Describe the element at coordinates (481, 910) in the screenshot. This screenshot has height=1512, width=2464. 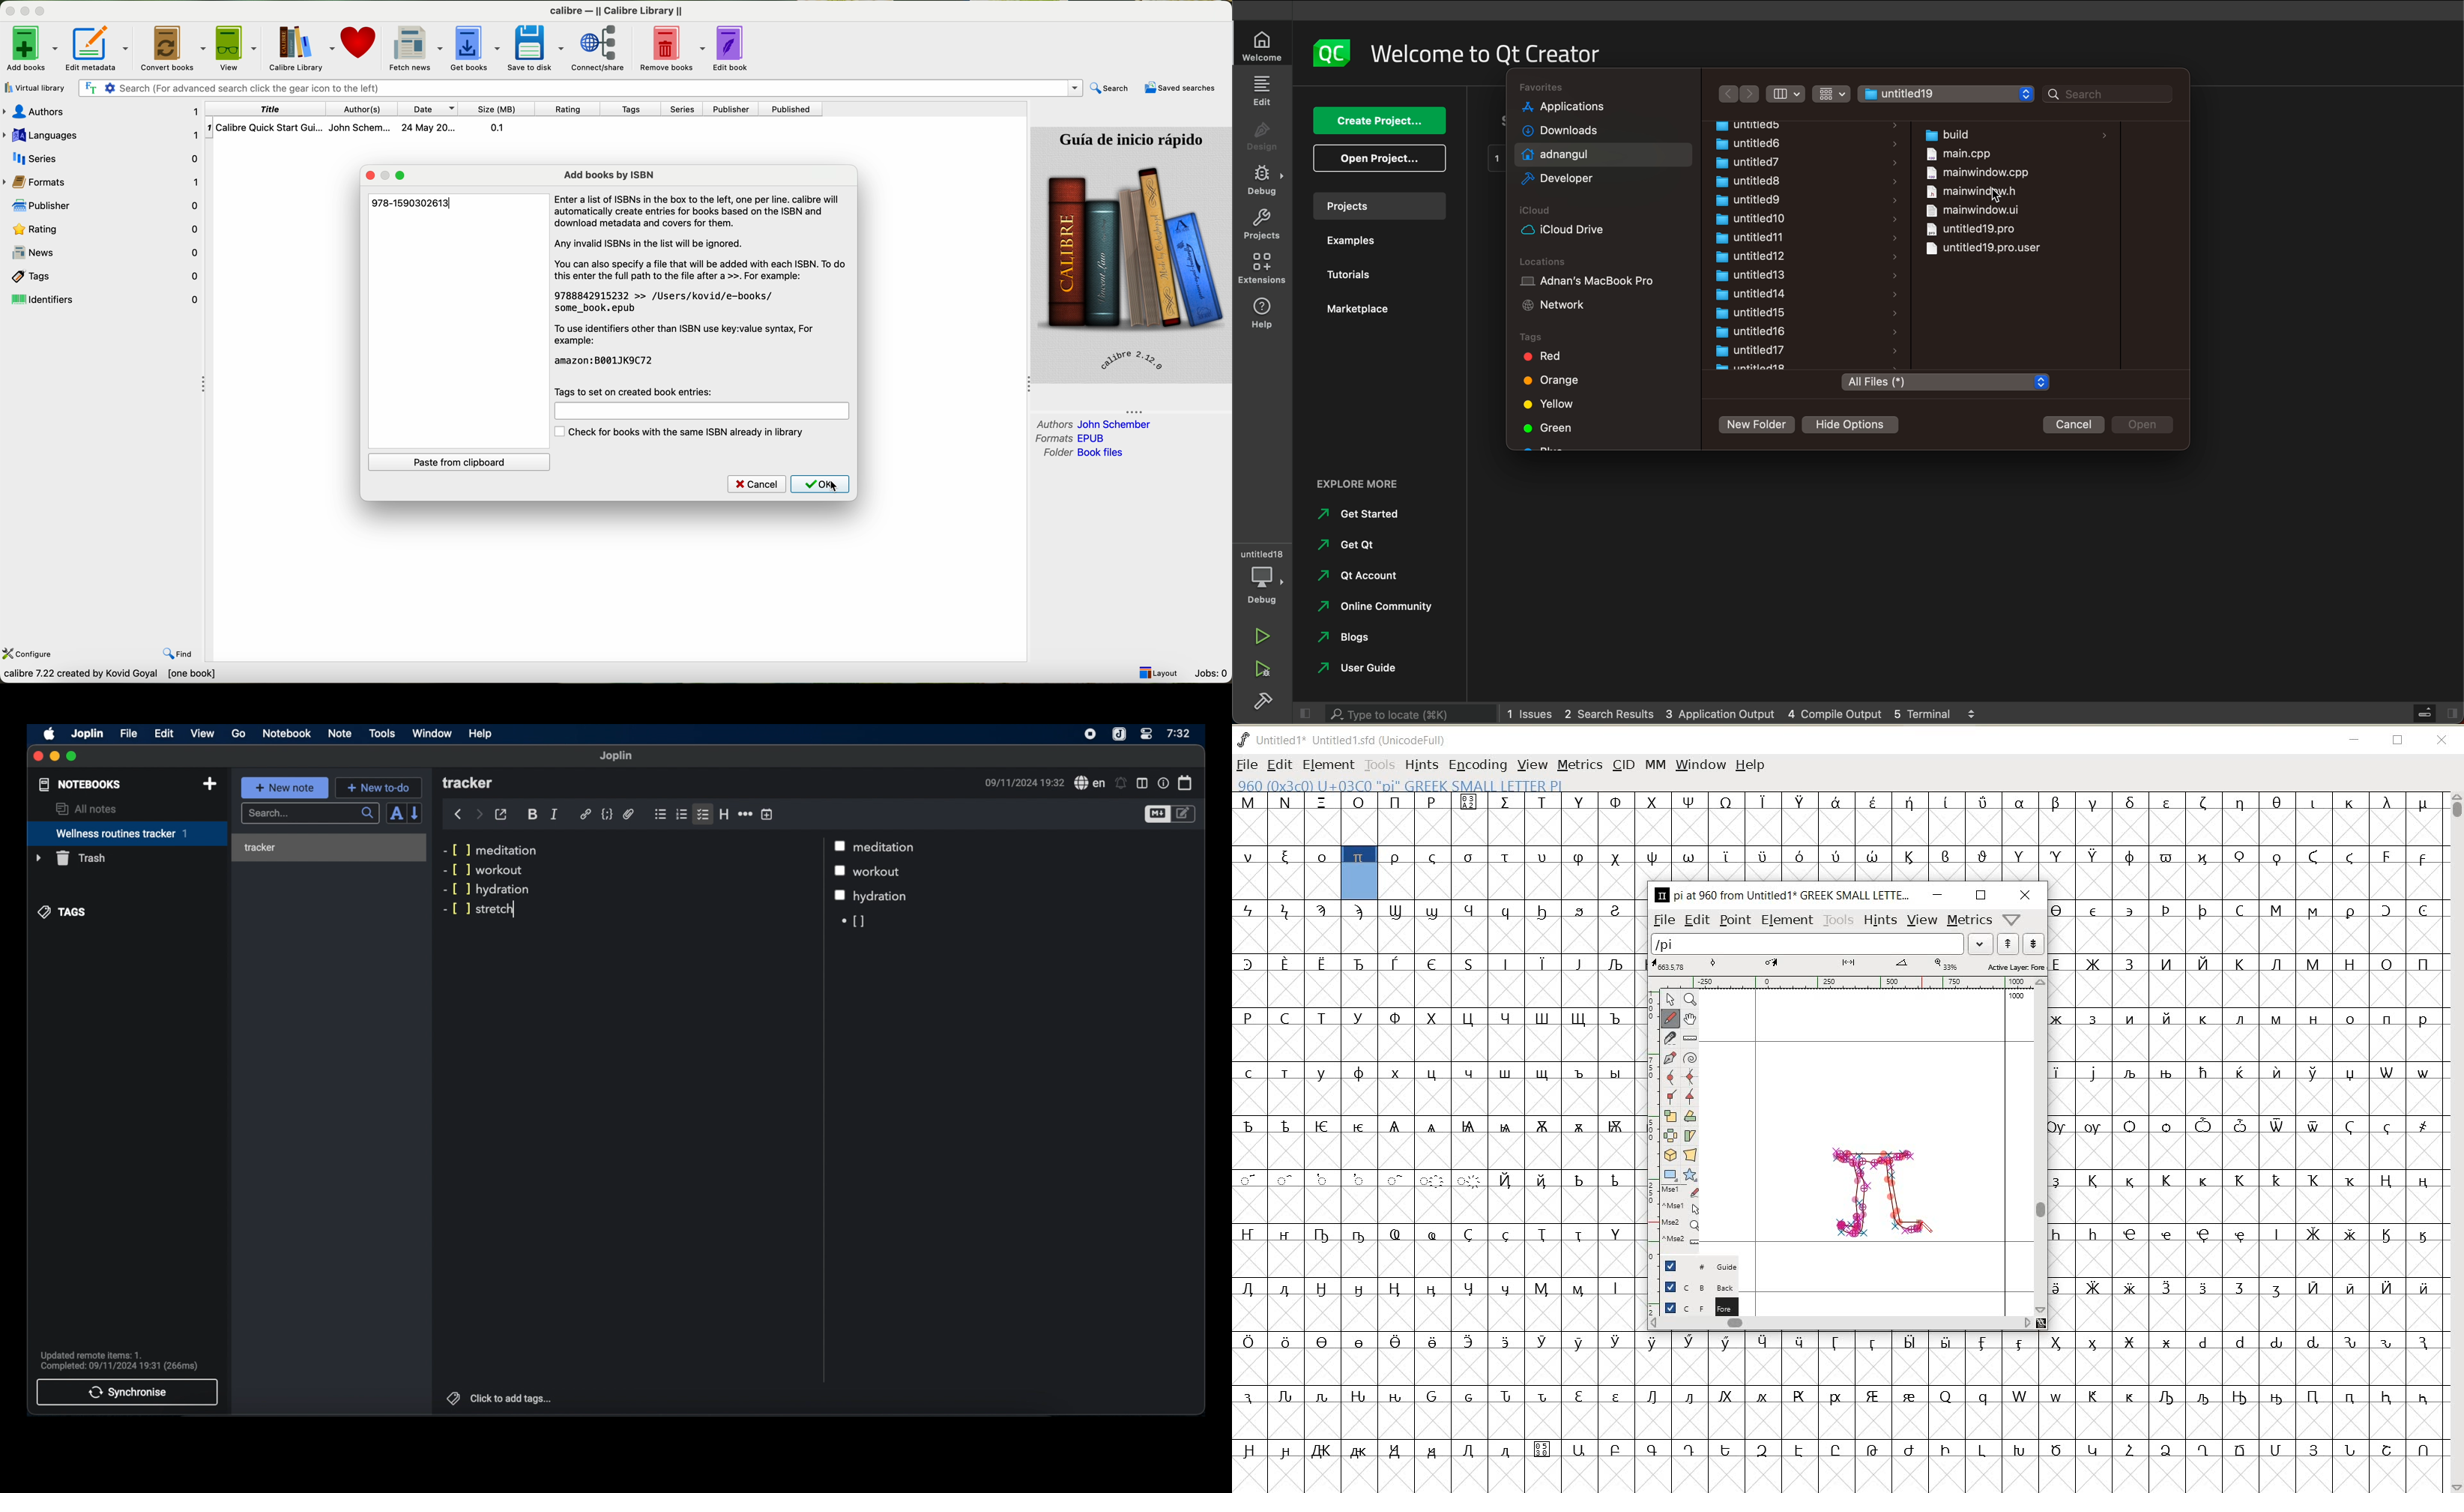
I see `-[ ] stretch` at that location.